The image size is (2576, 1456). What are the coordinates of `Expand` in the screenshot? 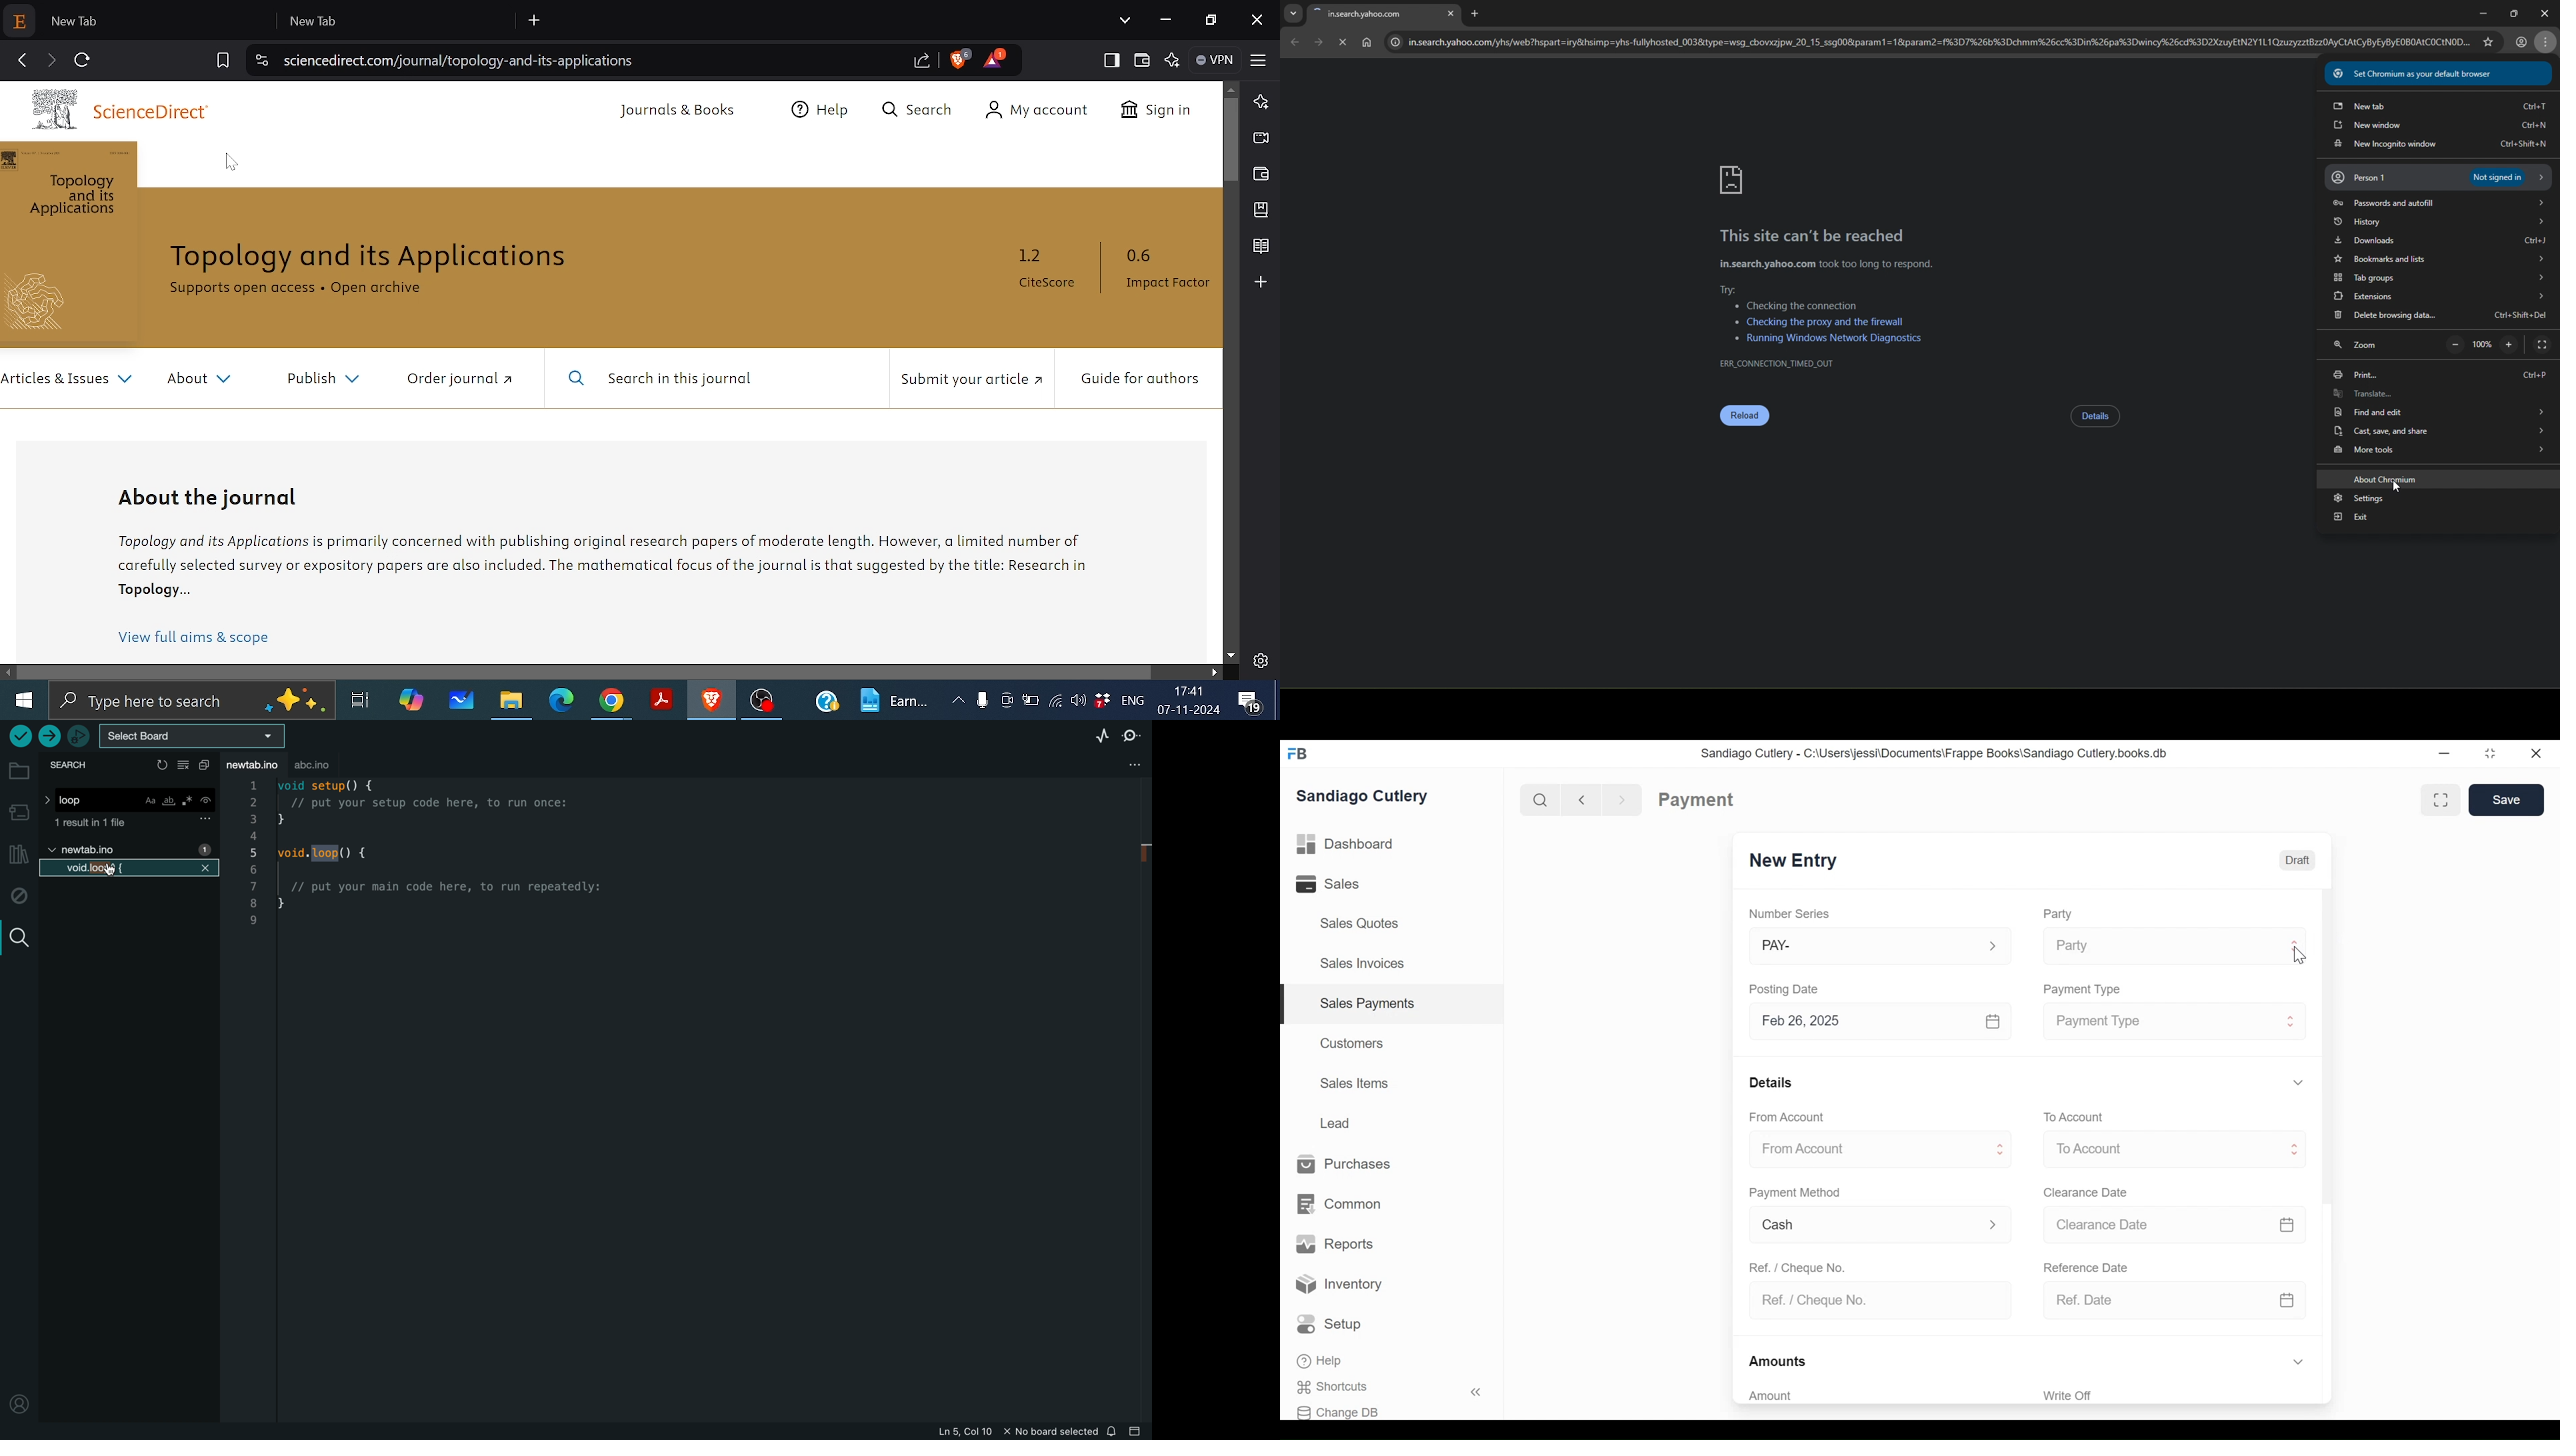 It's located at (1993, 1223).